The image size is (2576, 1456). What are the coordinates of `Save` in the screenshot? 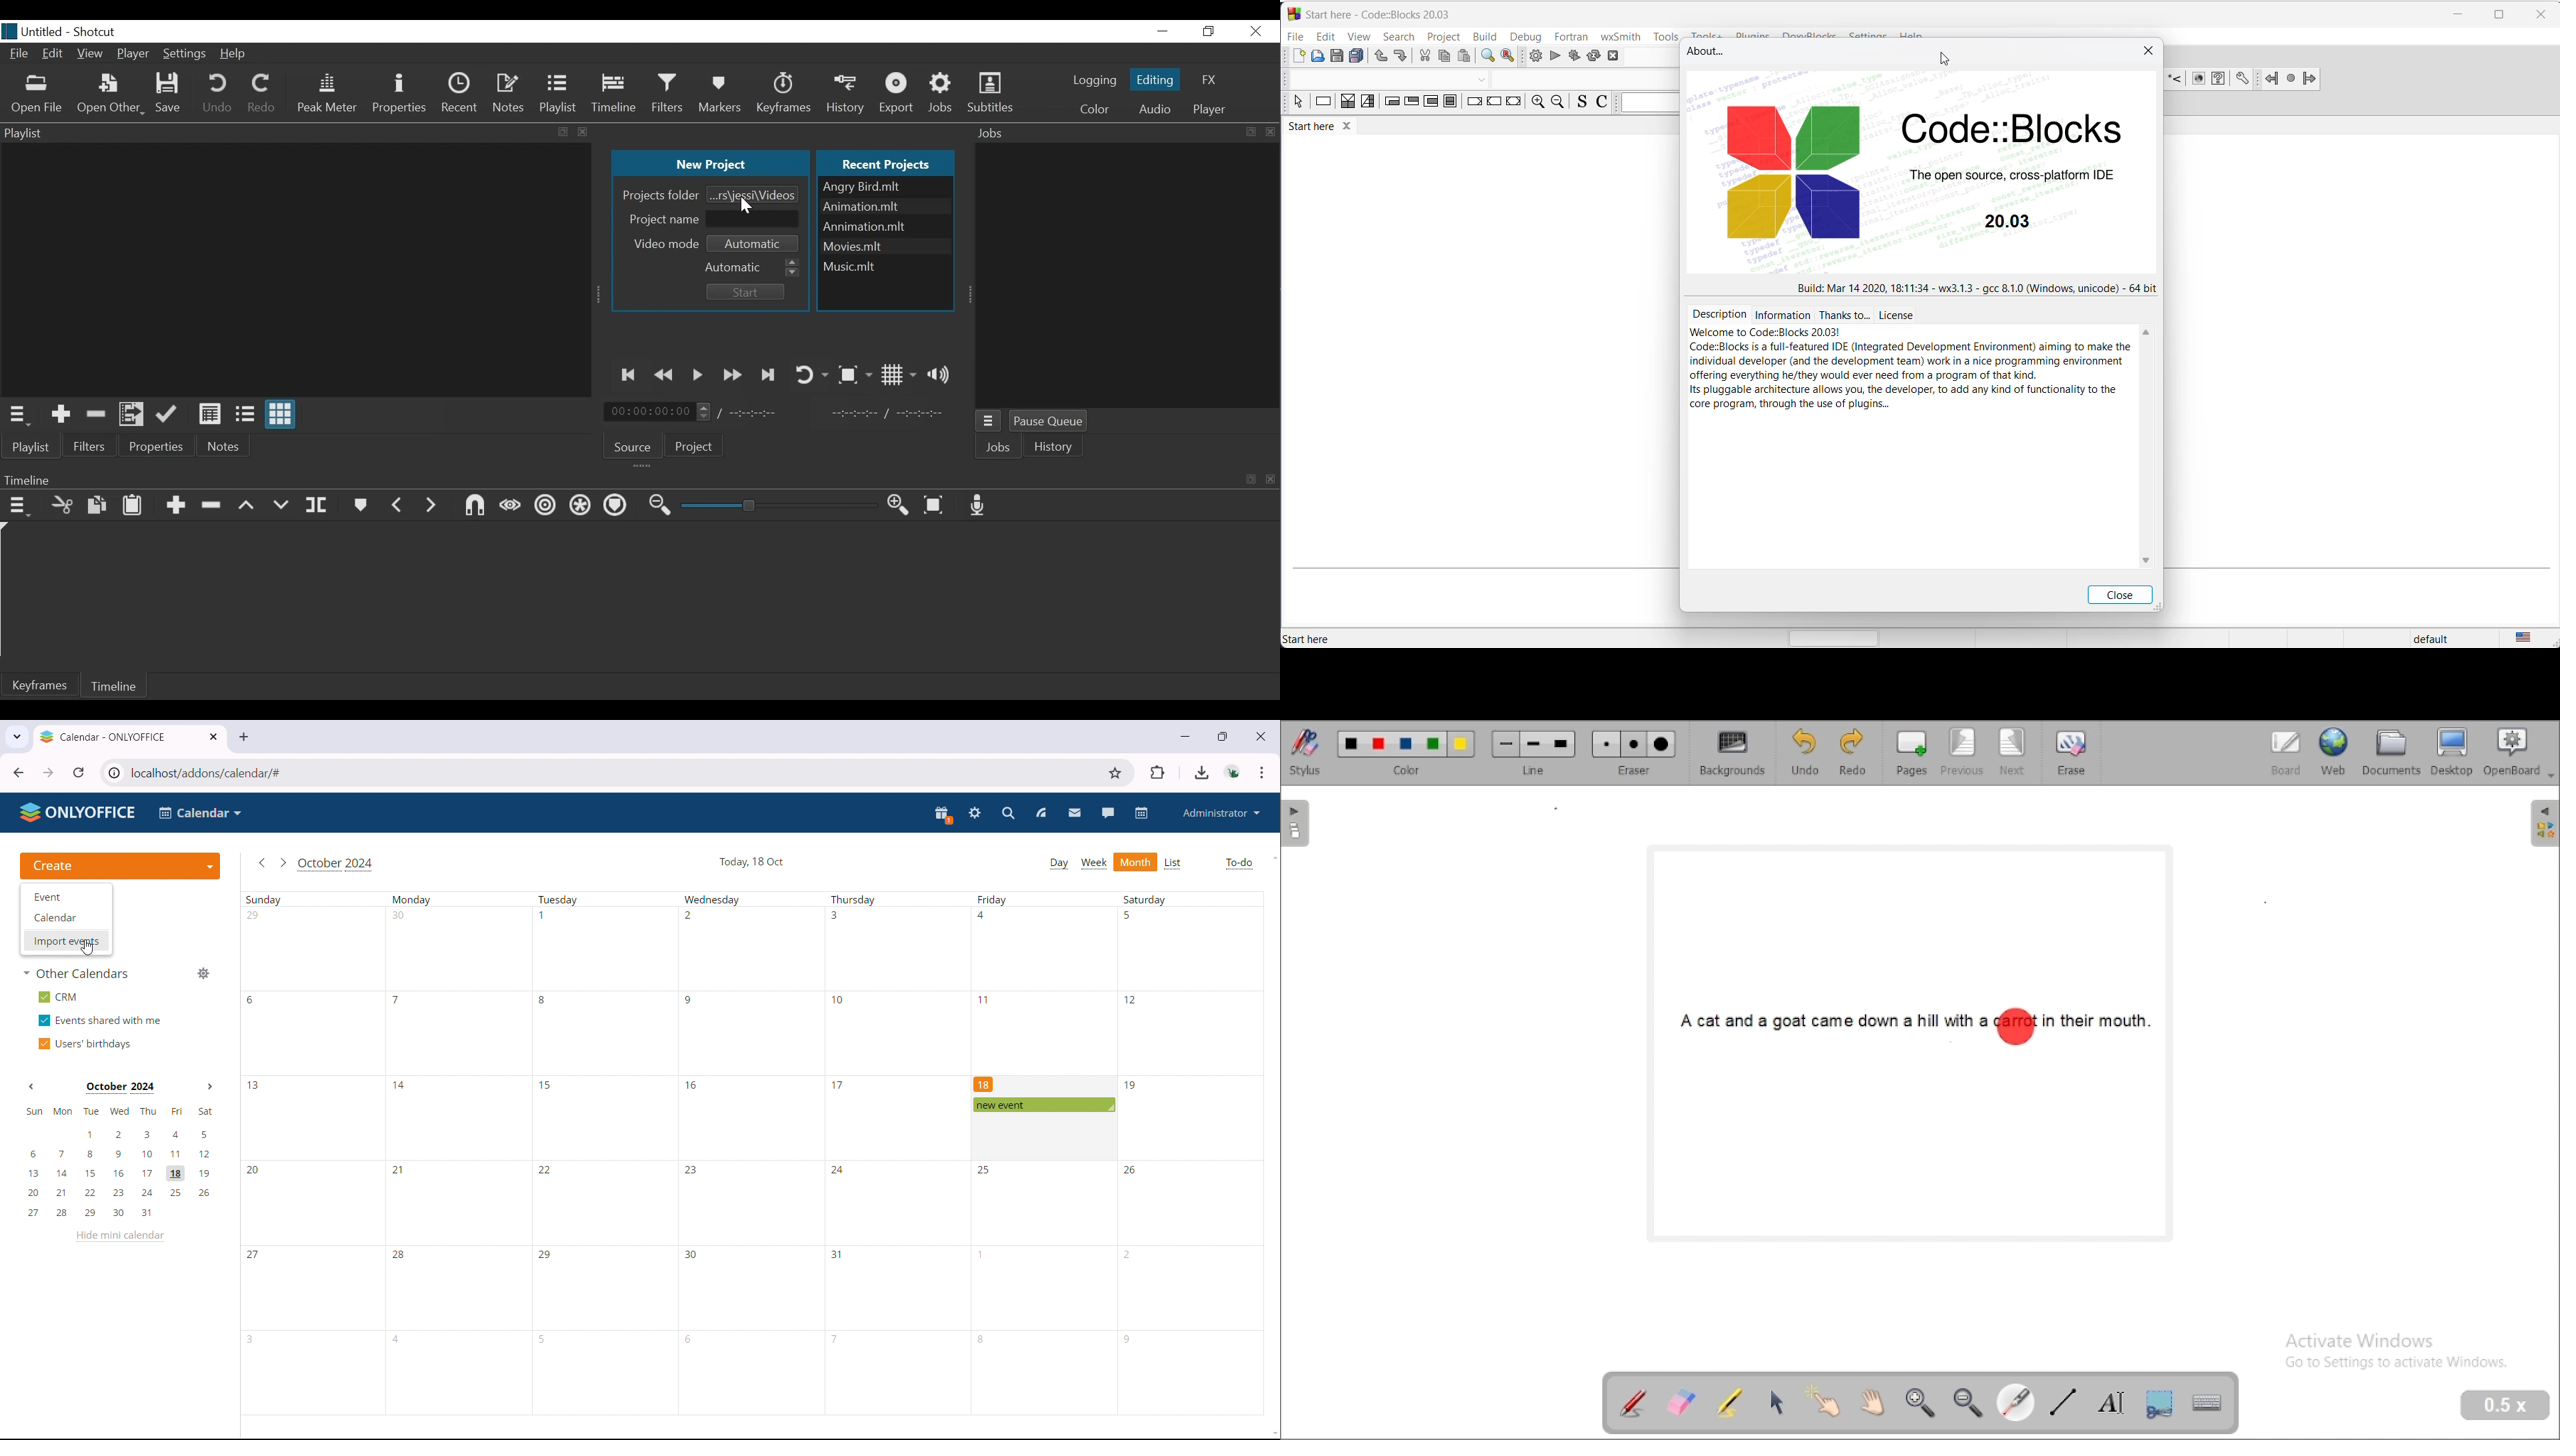 It's located at (169, 94).